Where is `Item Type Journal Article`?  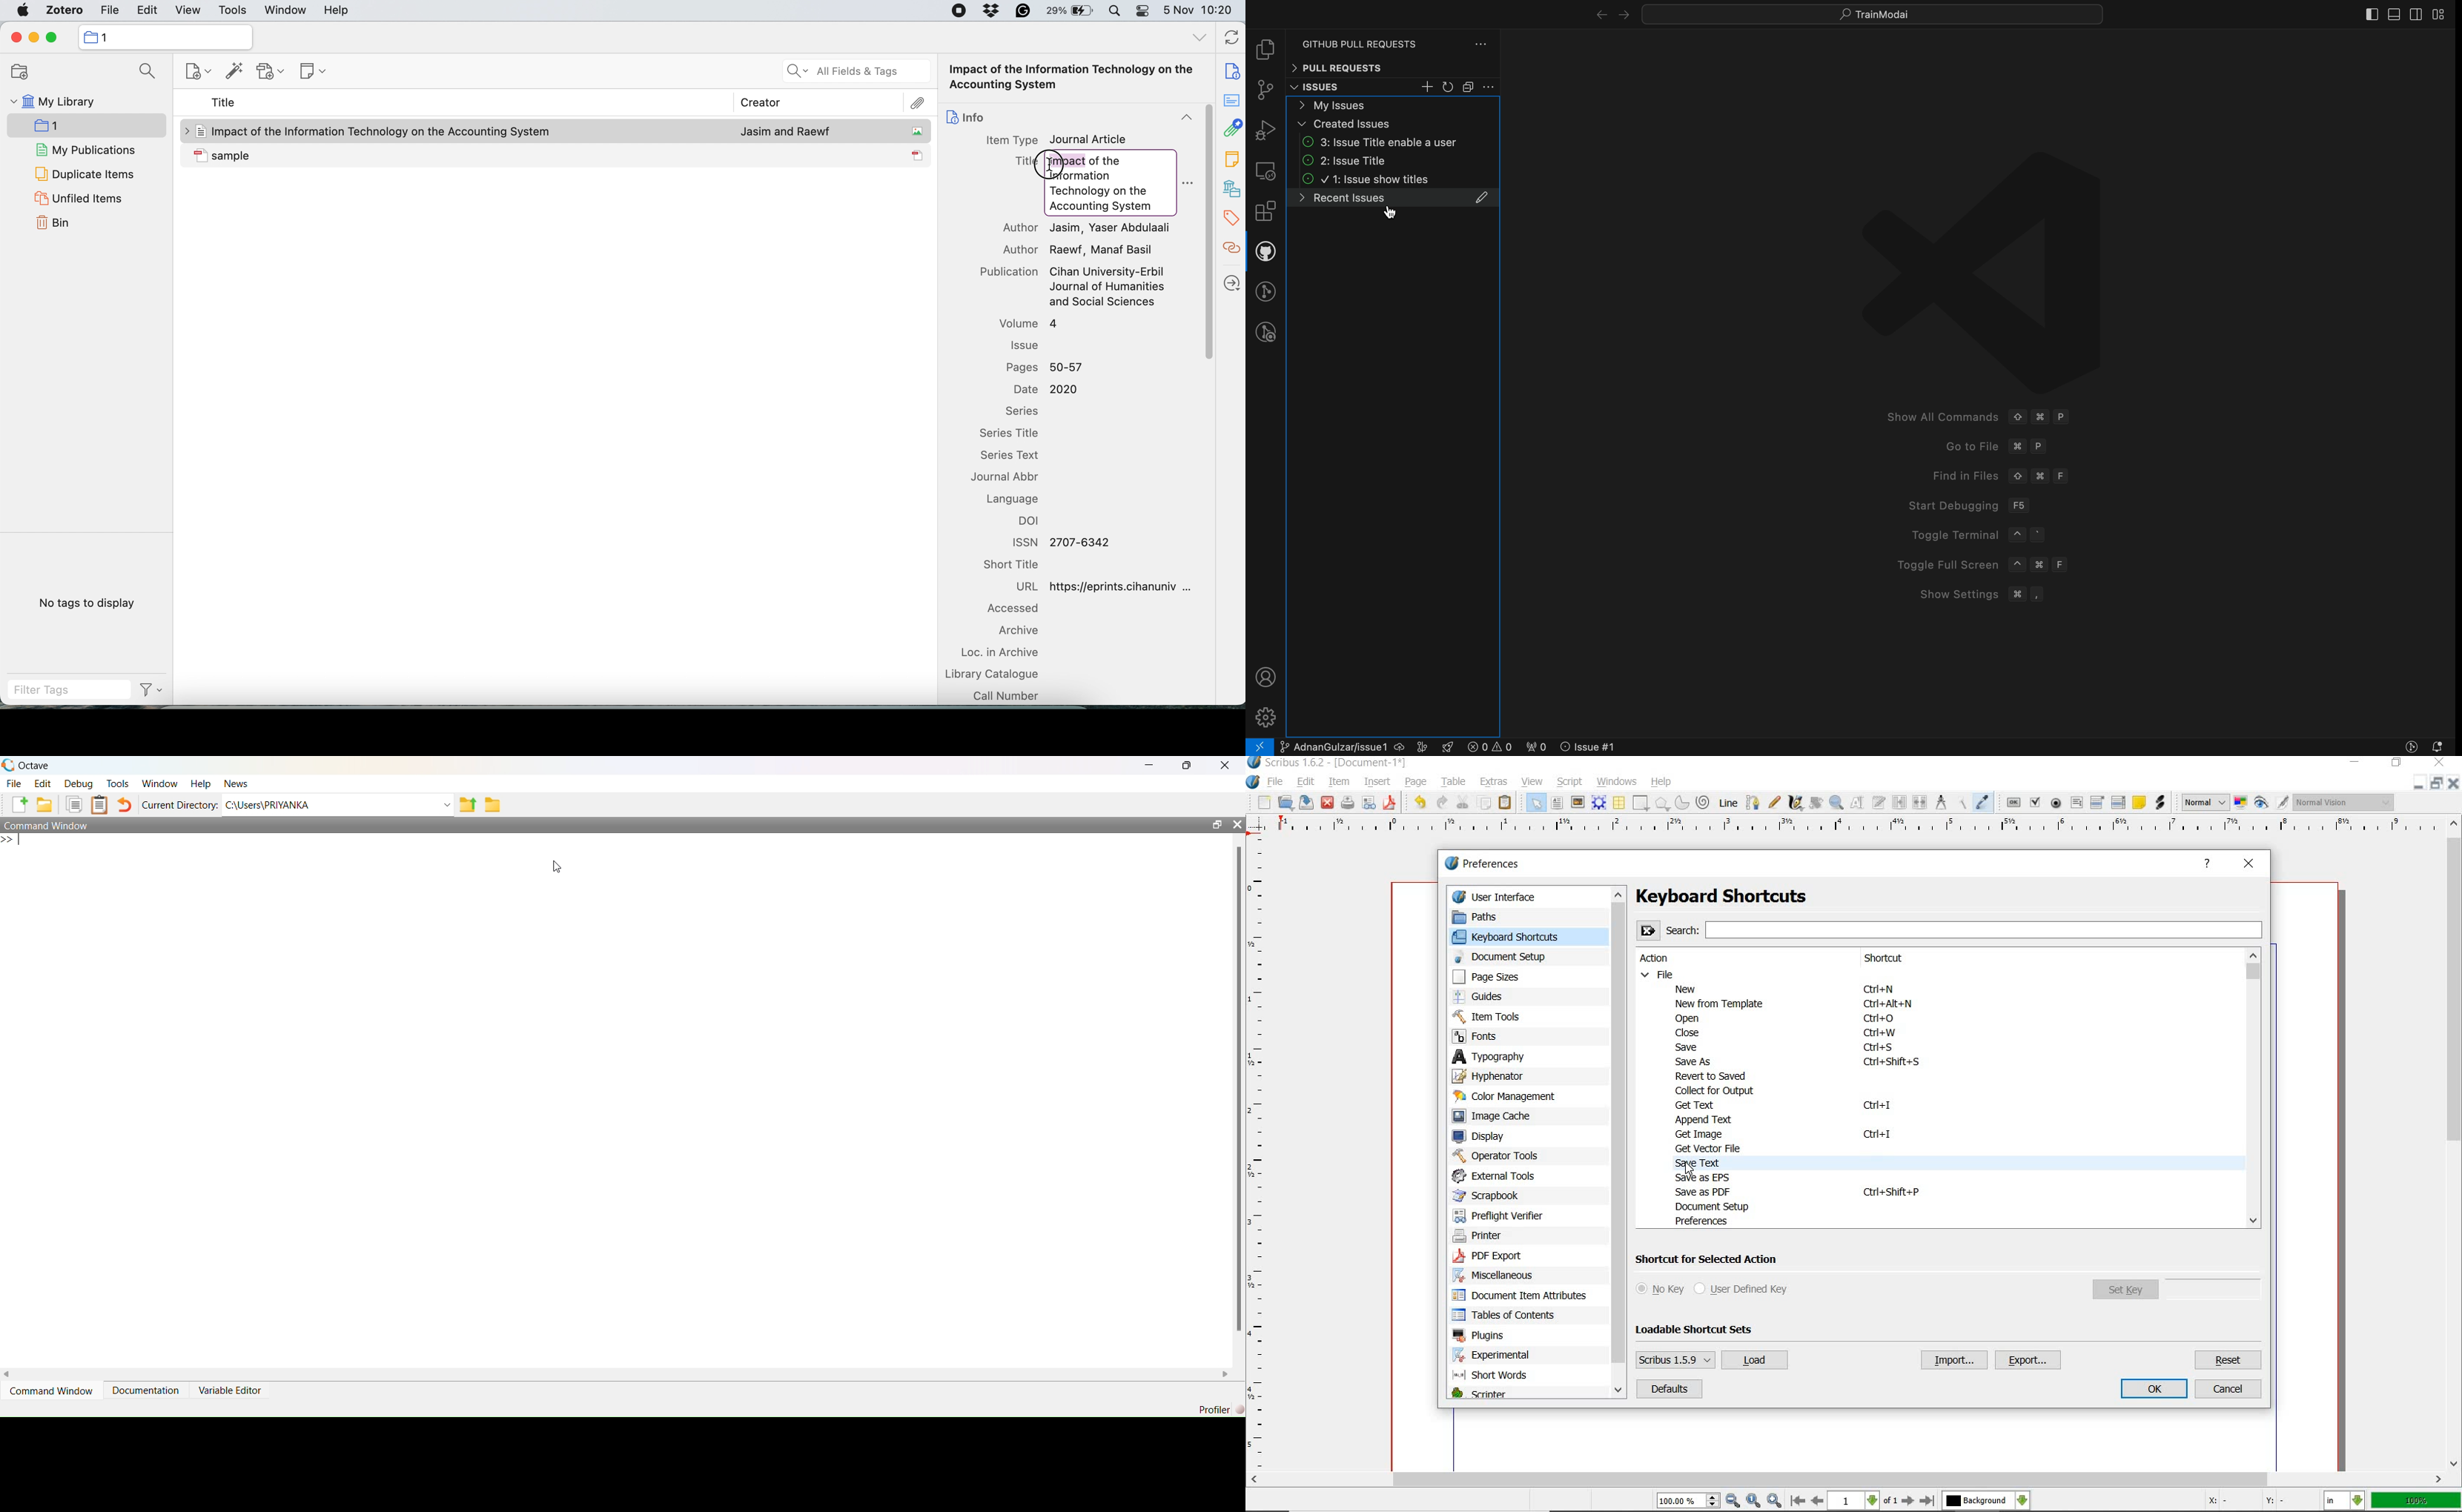
Item Type Journal Article is located at coordinates (1055, 139).